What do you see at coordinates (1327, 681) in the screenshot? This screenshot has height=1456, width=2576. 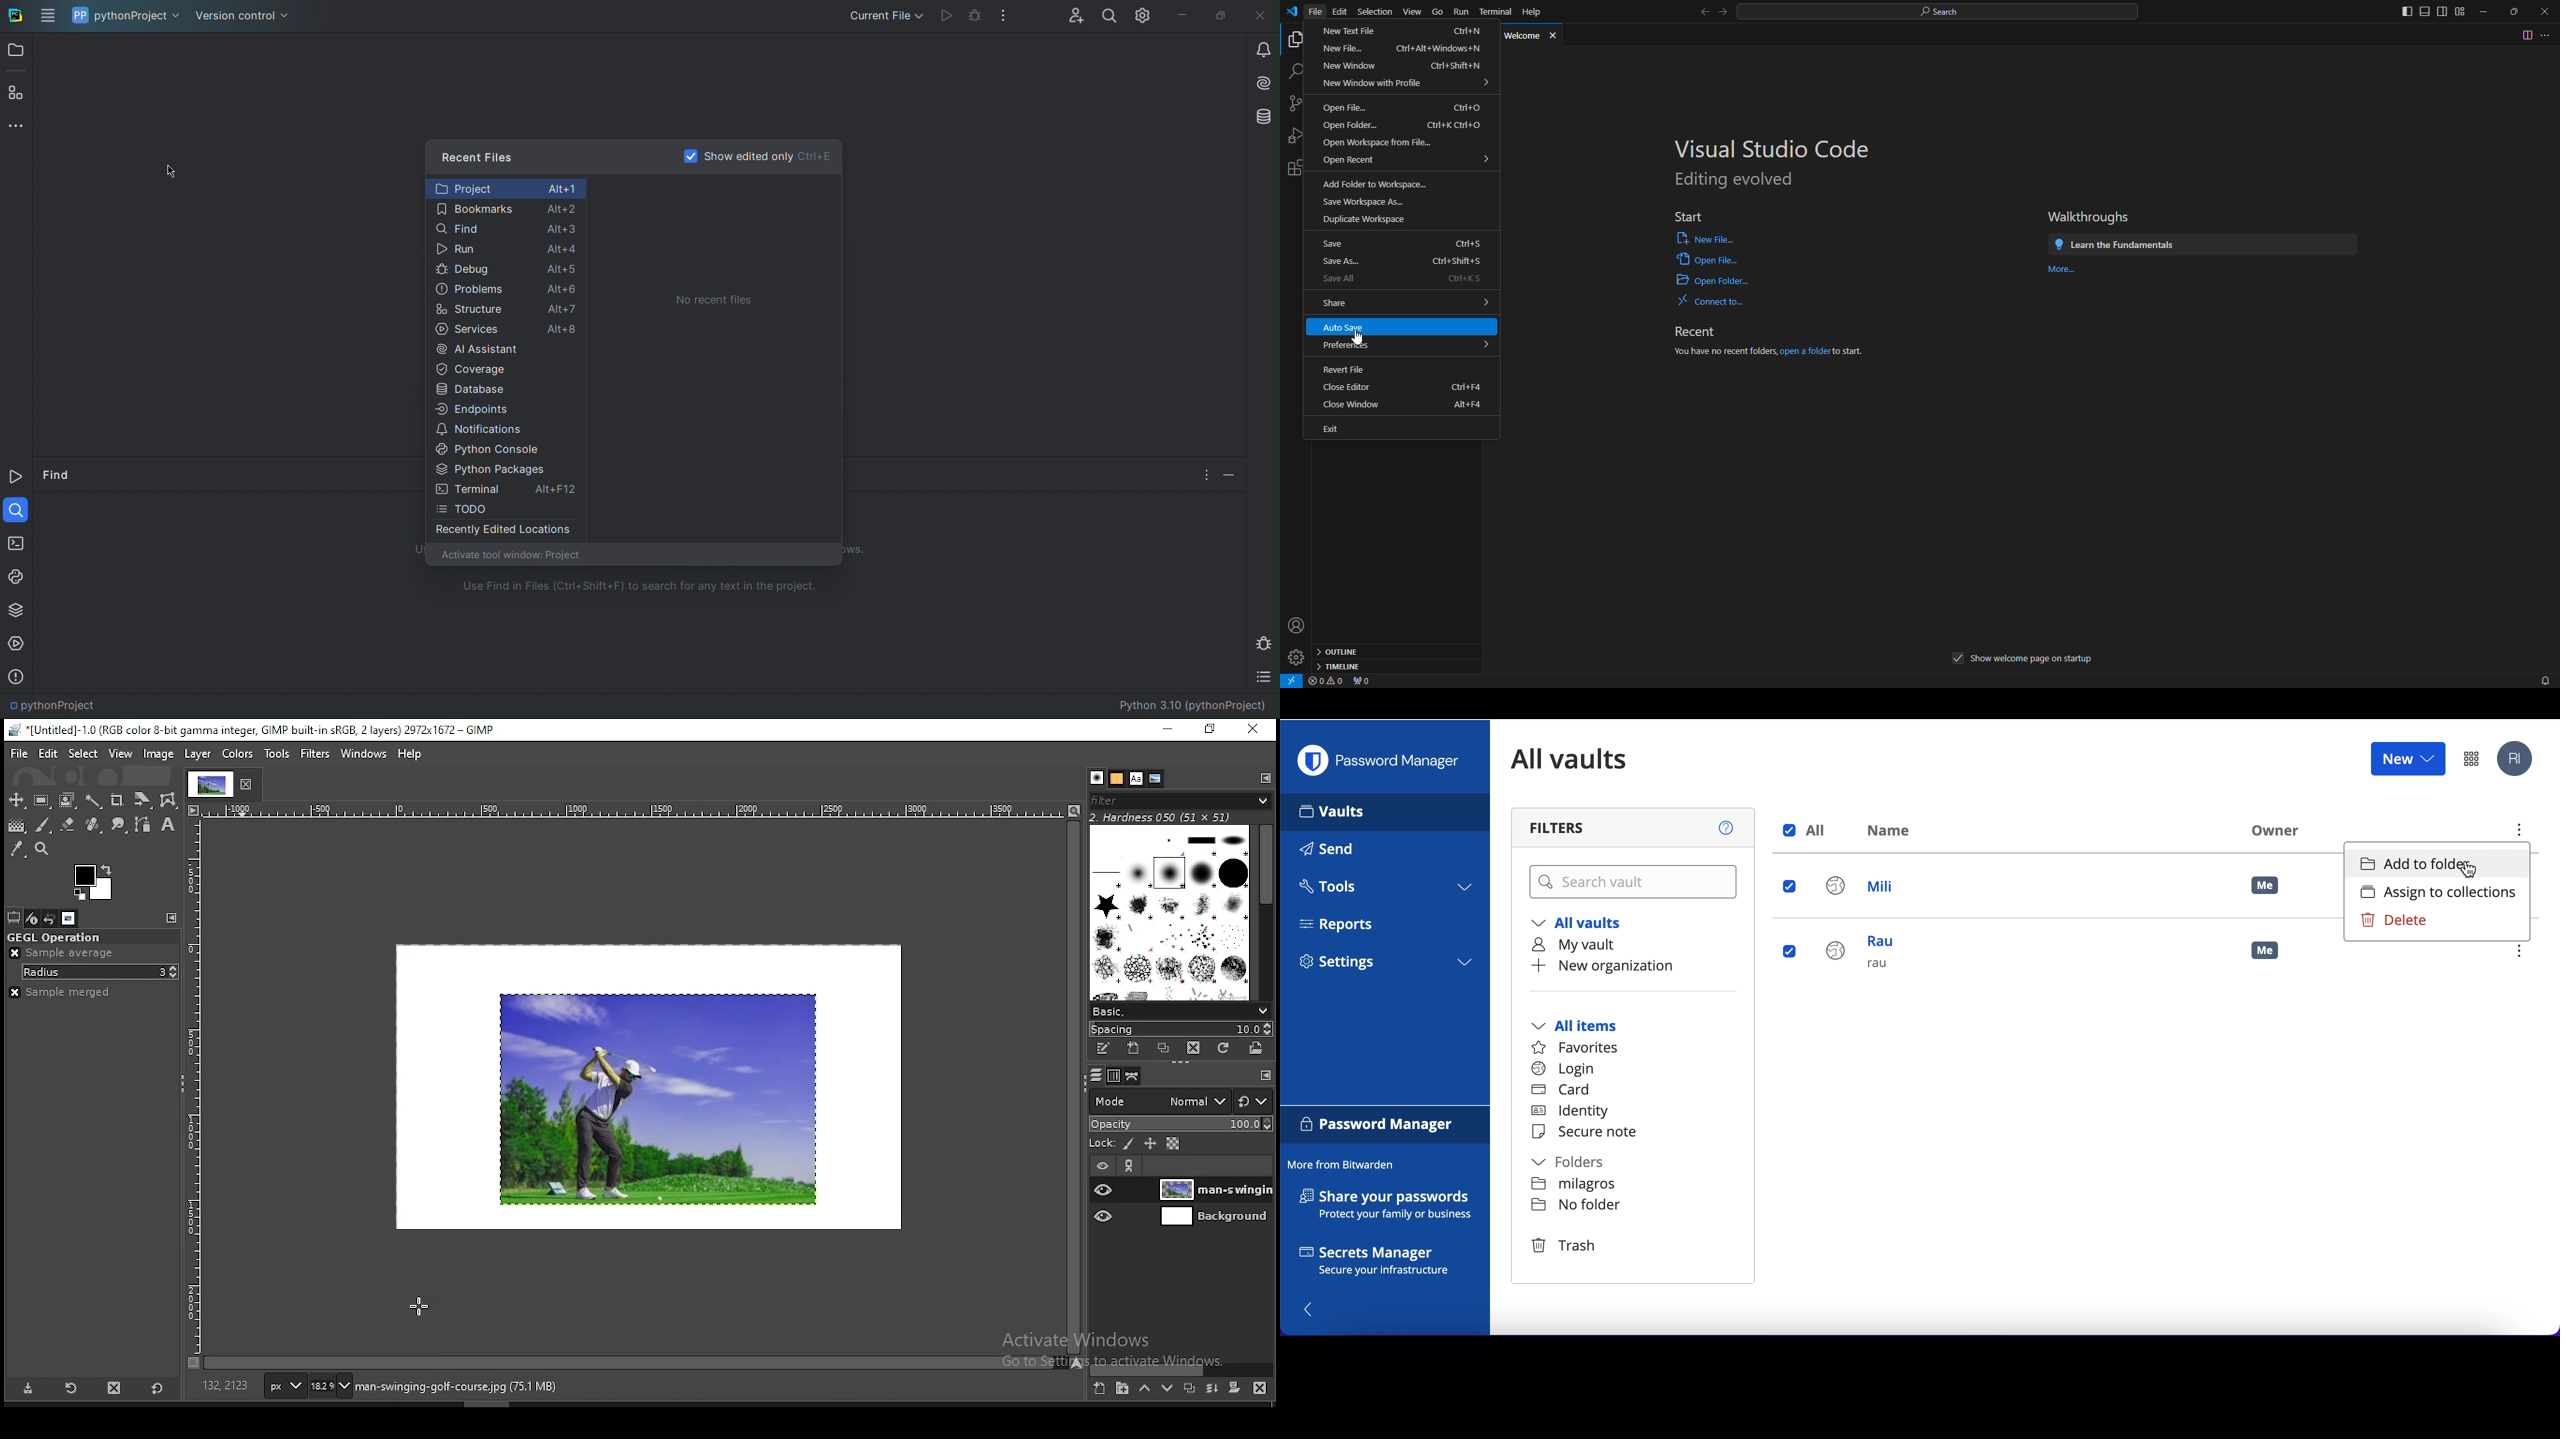 I see `no problems` at bounding box center [1327, 681].